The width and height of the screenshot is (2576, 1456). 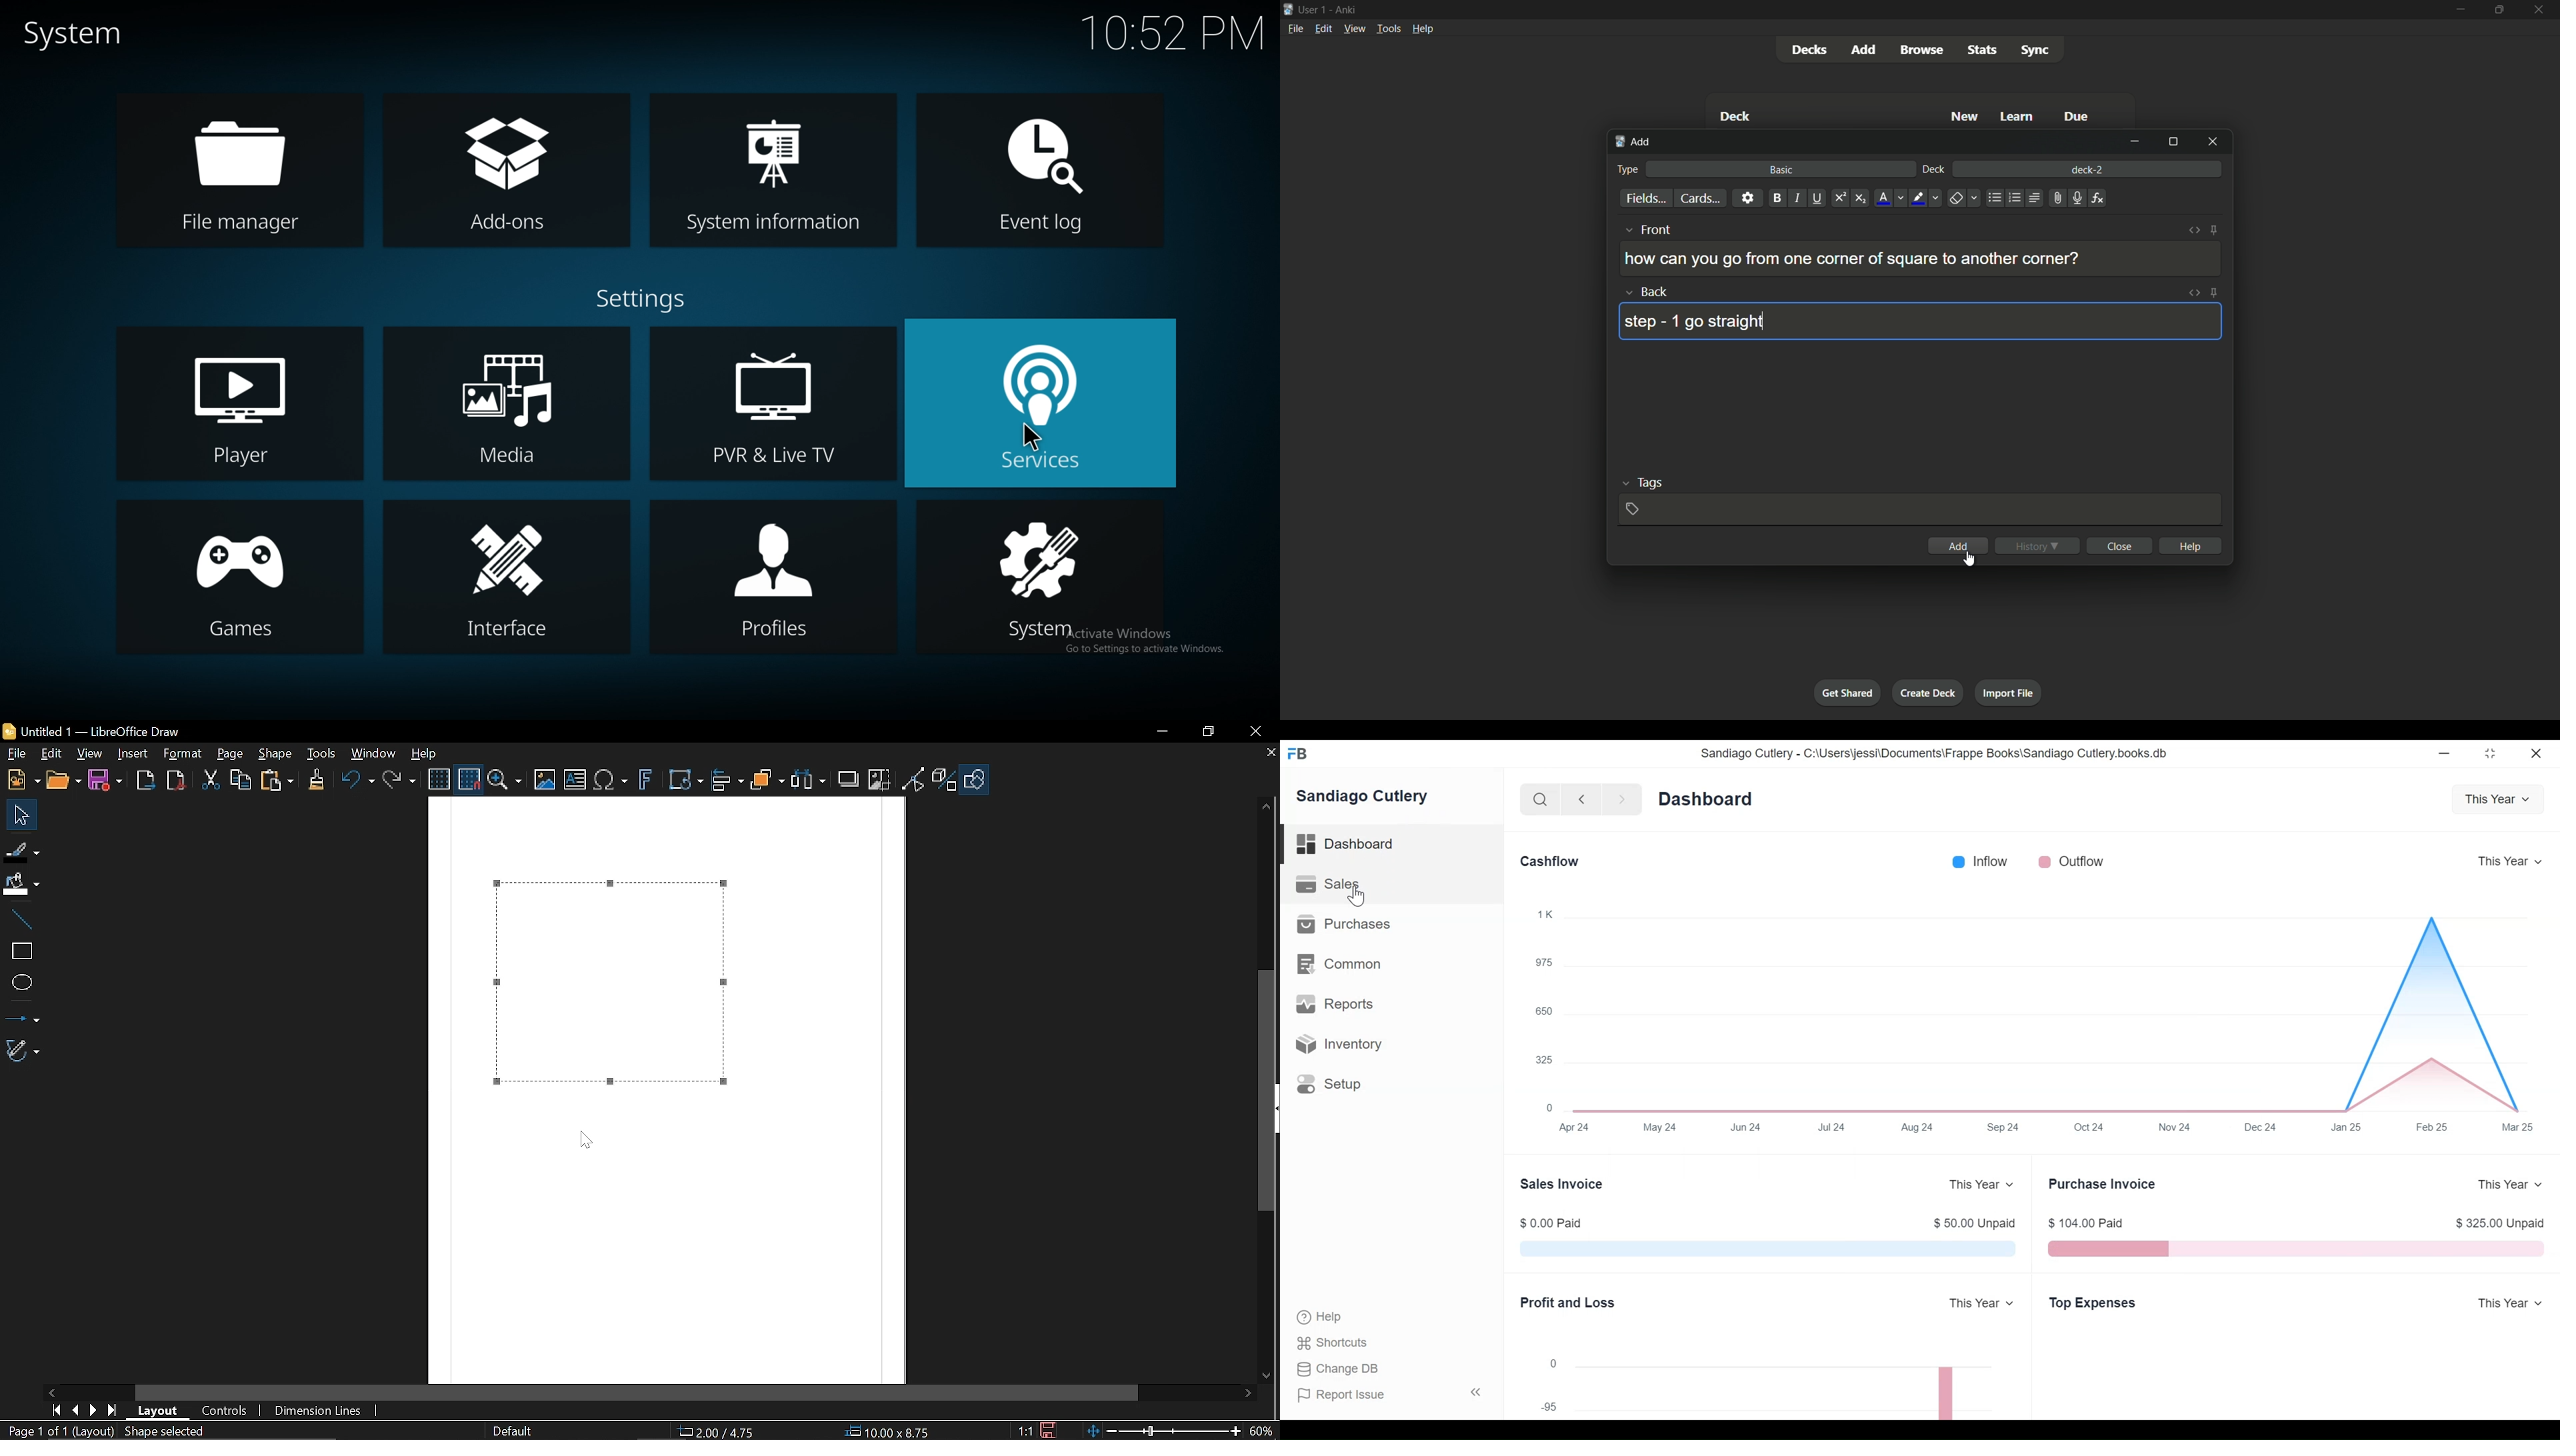 What do you see at coordinates (1645, 229) in the screenshot?
I see `front` at bounding box center [1645, 229].